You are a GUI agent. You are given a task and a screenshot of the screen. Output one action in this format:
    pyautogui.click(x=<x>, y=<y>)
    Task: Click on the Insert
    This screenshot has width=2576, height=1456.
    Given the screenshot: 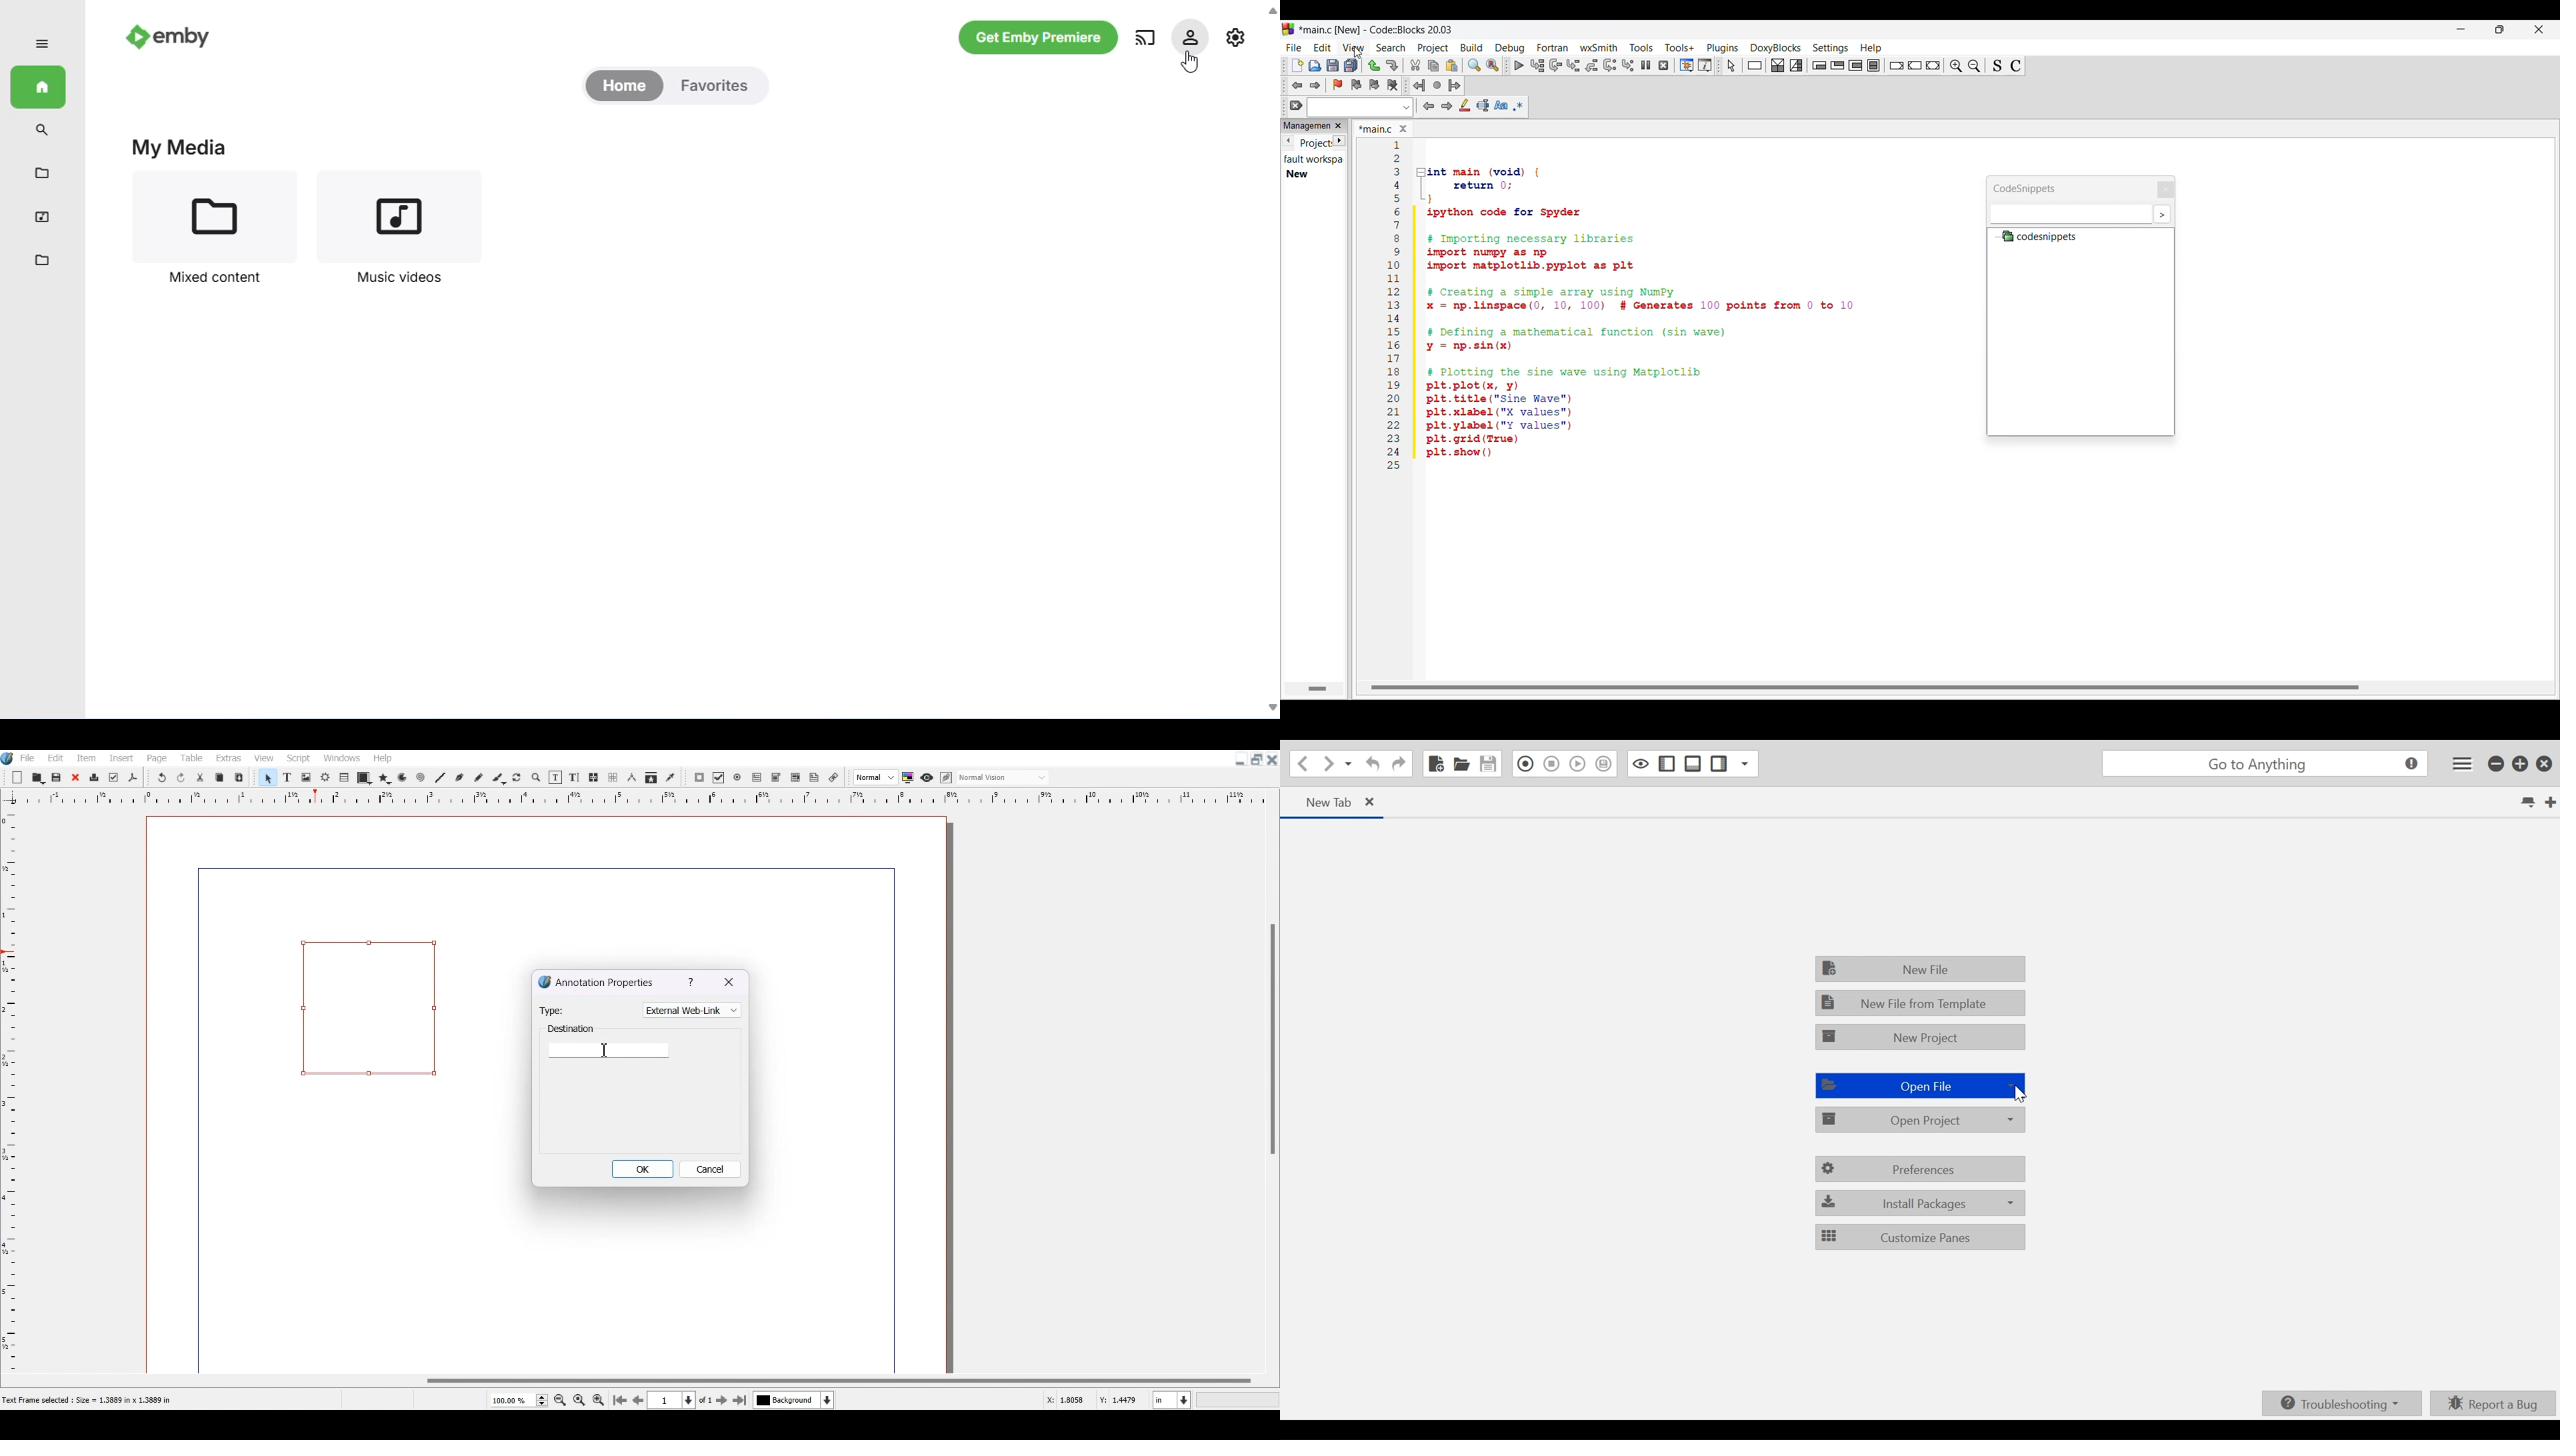 What is the action you would take?
    pyautogui.click(x=120, y=758)
    